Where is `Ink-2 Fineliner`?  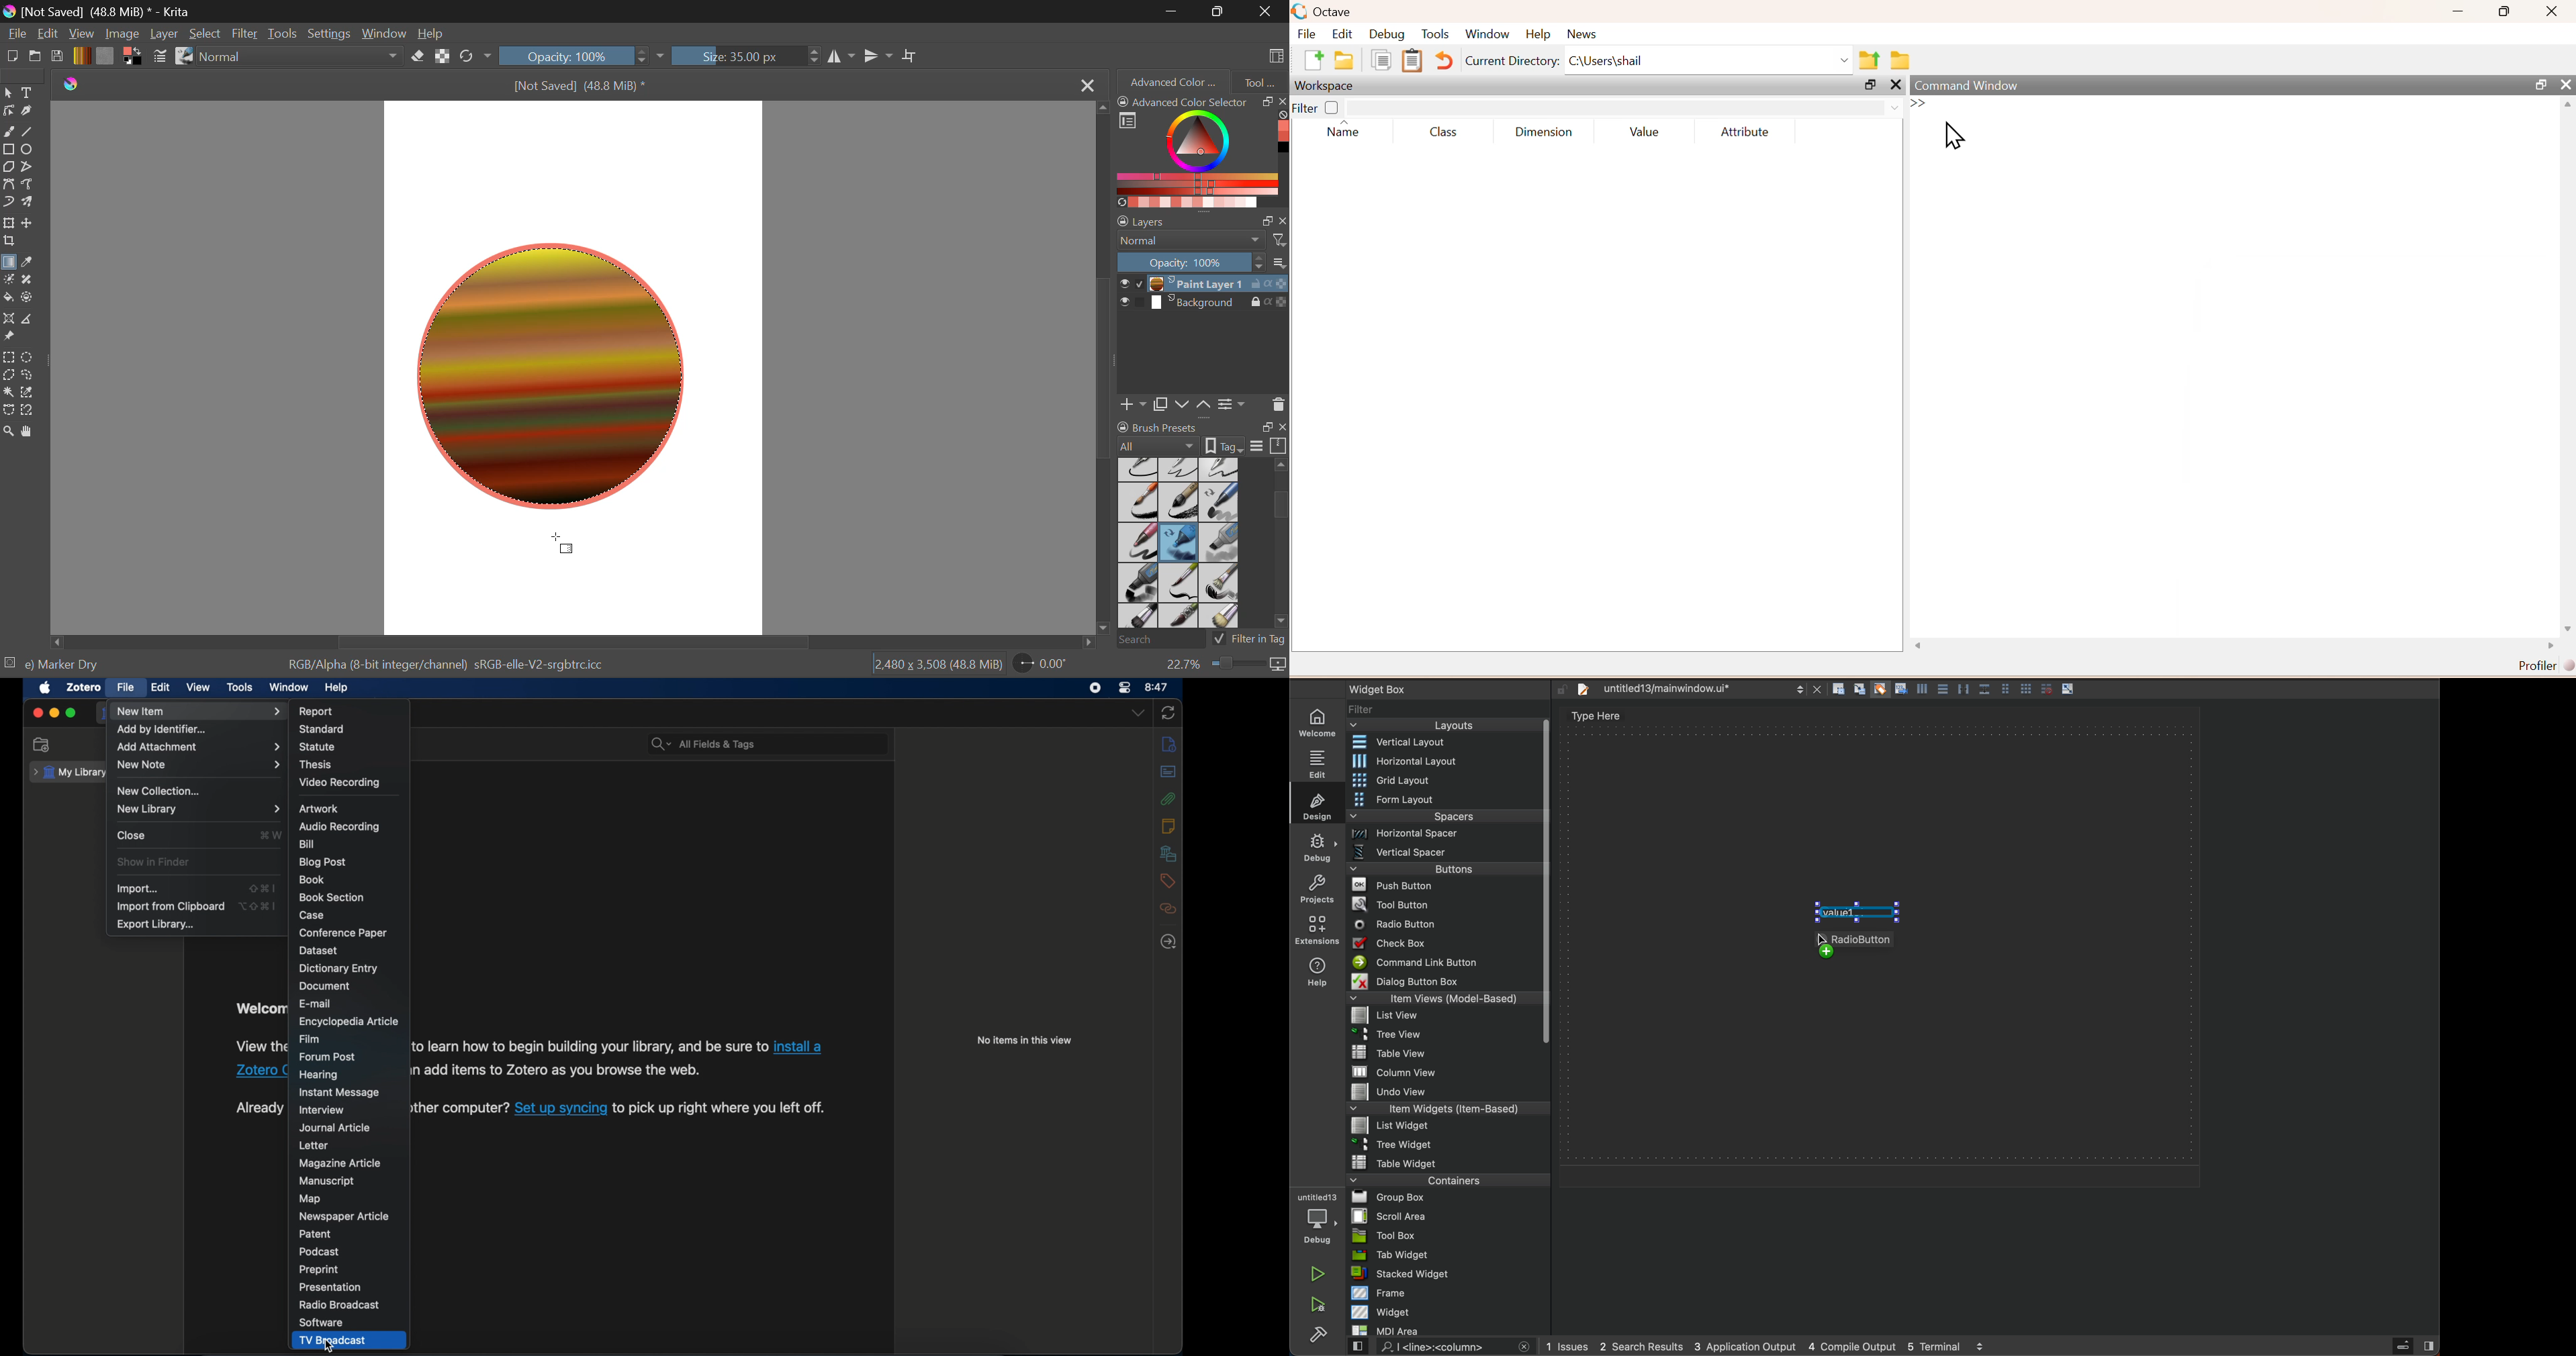 Ink-2 Fineliner is located at coordinates (1139, 469).